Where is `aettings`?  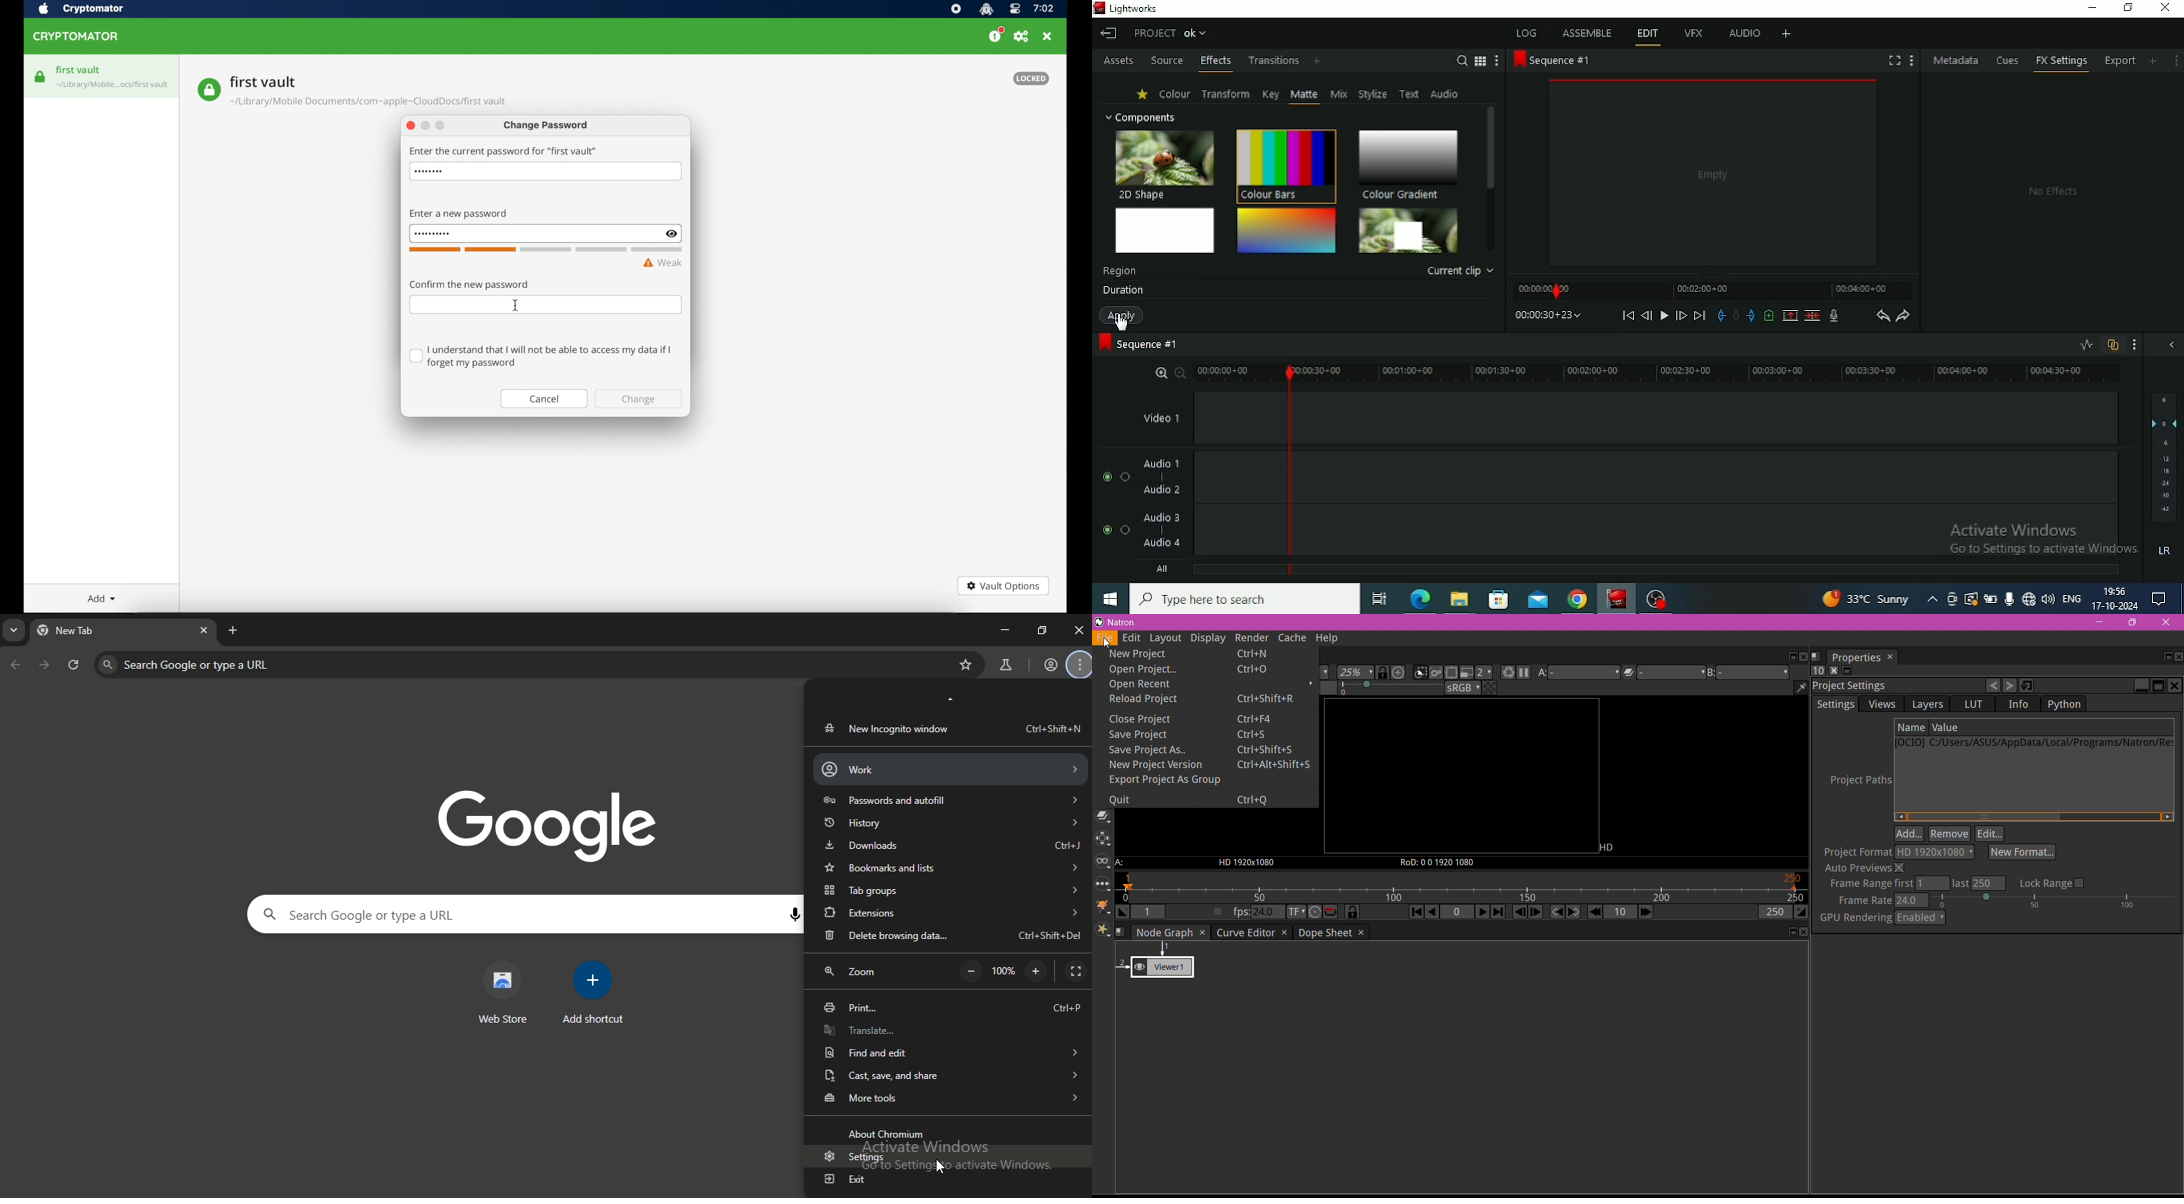
aettings is located at coordinates (850, 1158).